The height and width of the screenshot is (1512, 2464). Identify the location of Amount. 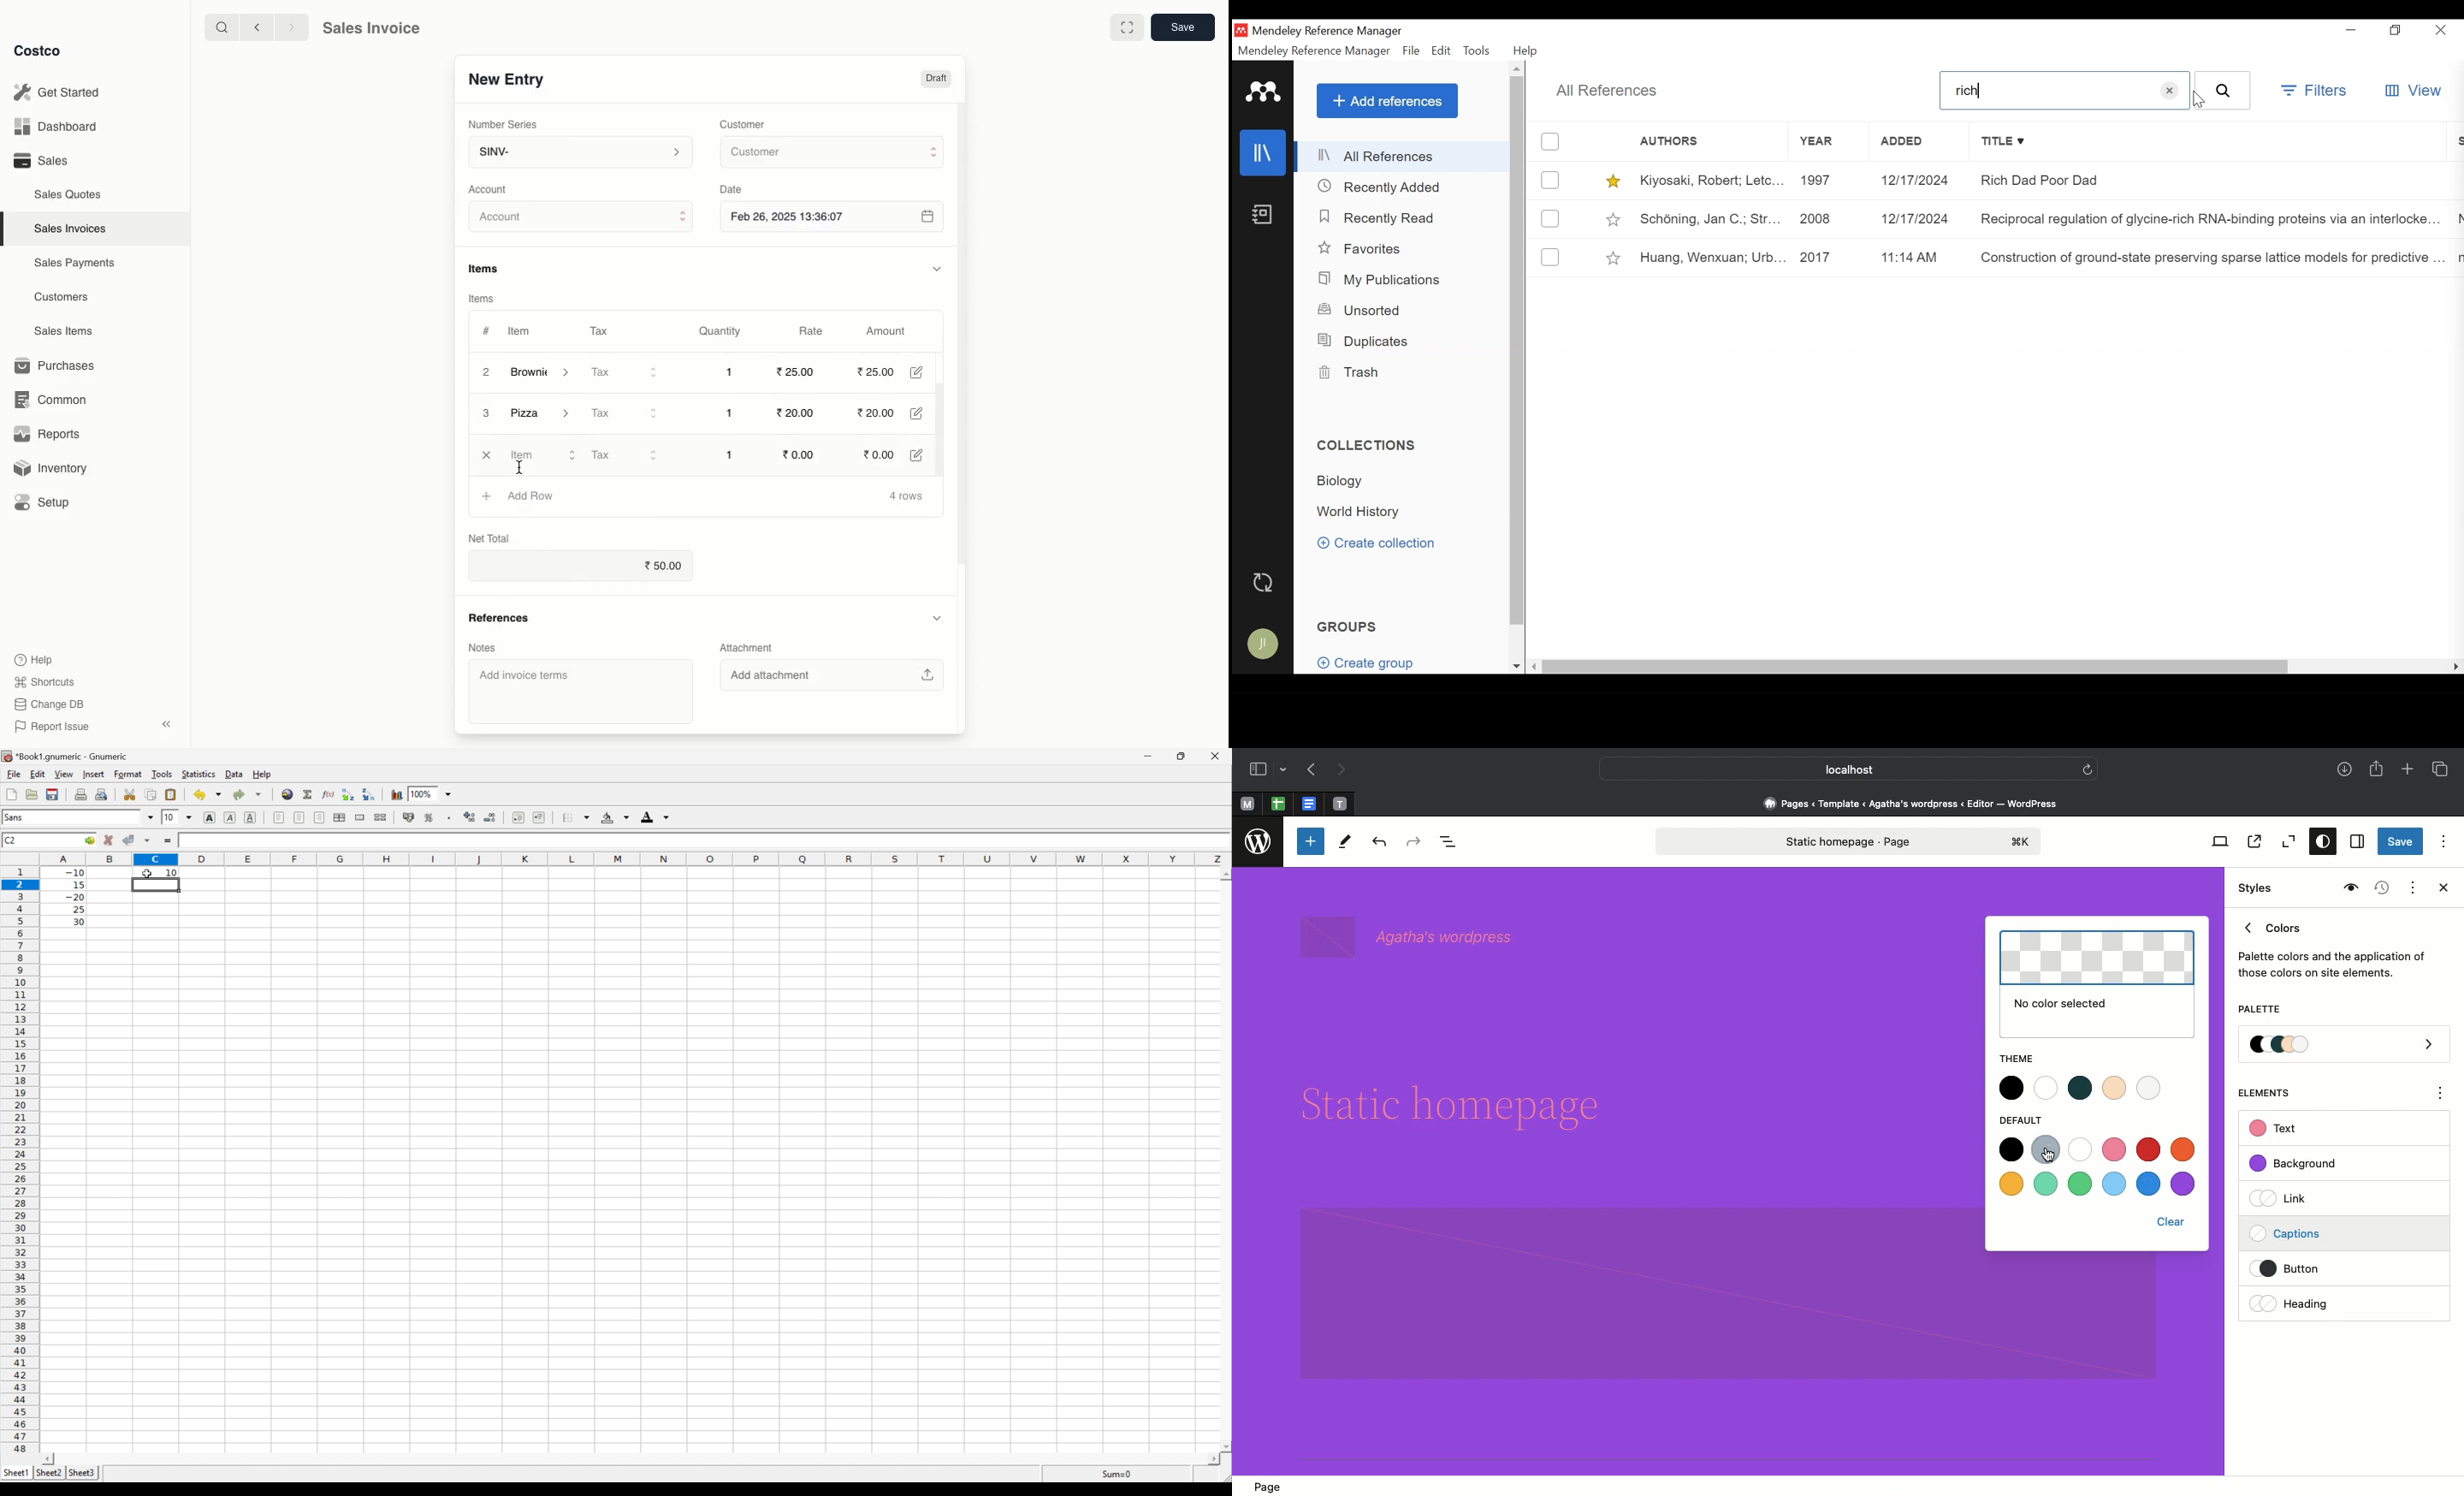
(891, 331).